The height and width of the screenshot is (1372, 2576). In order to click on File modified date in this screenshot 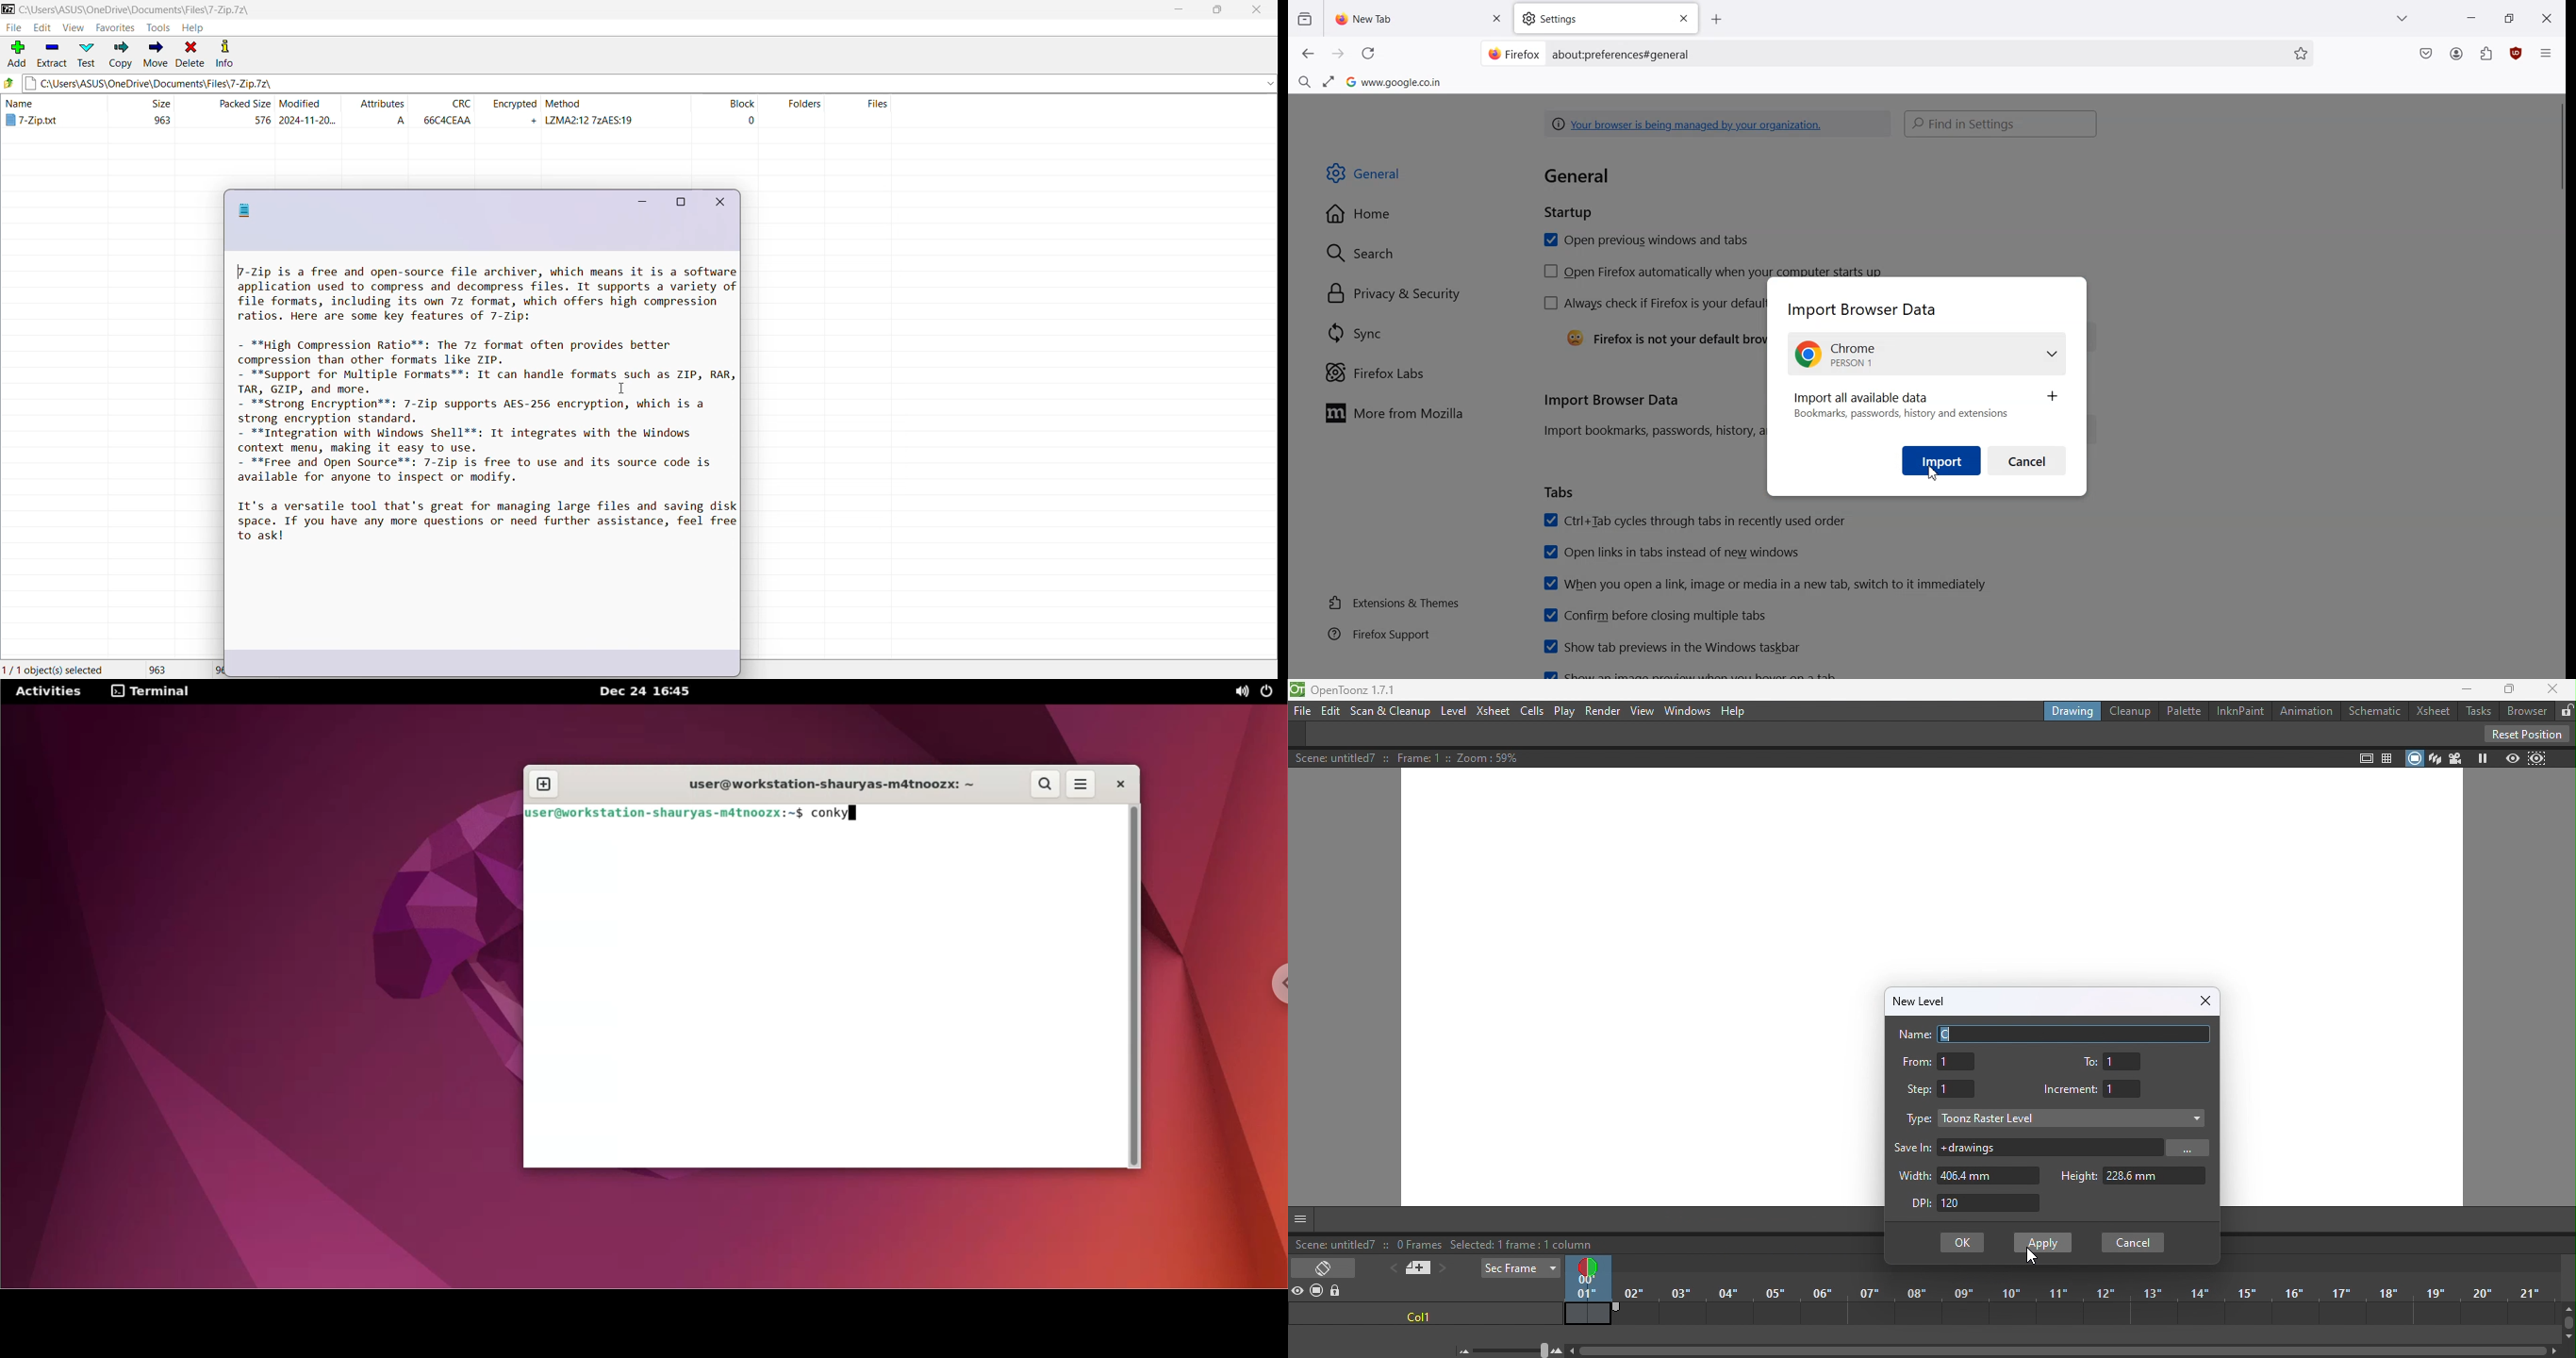, I will do `click(308, 112)`.